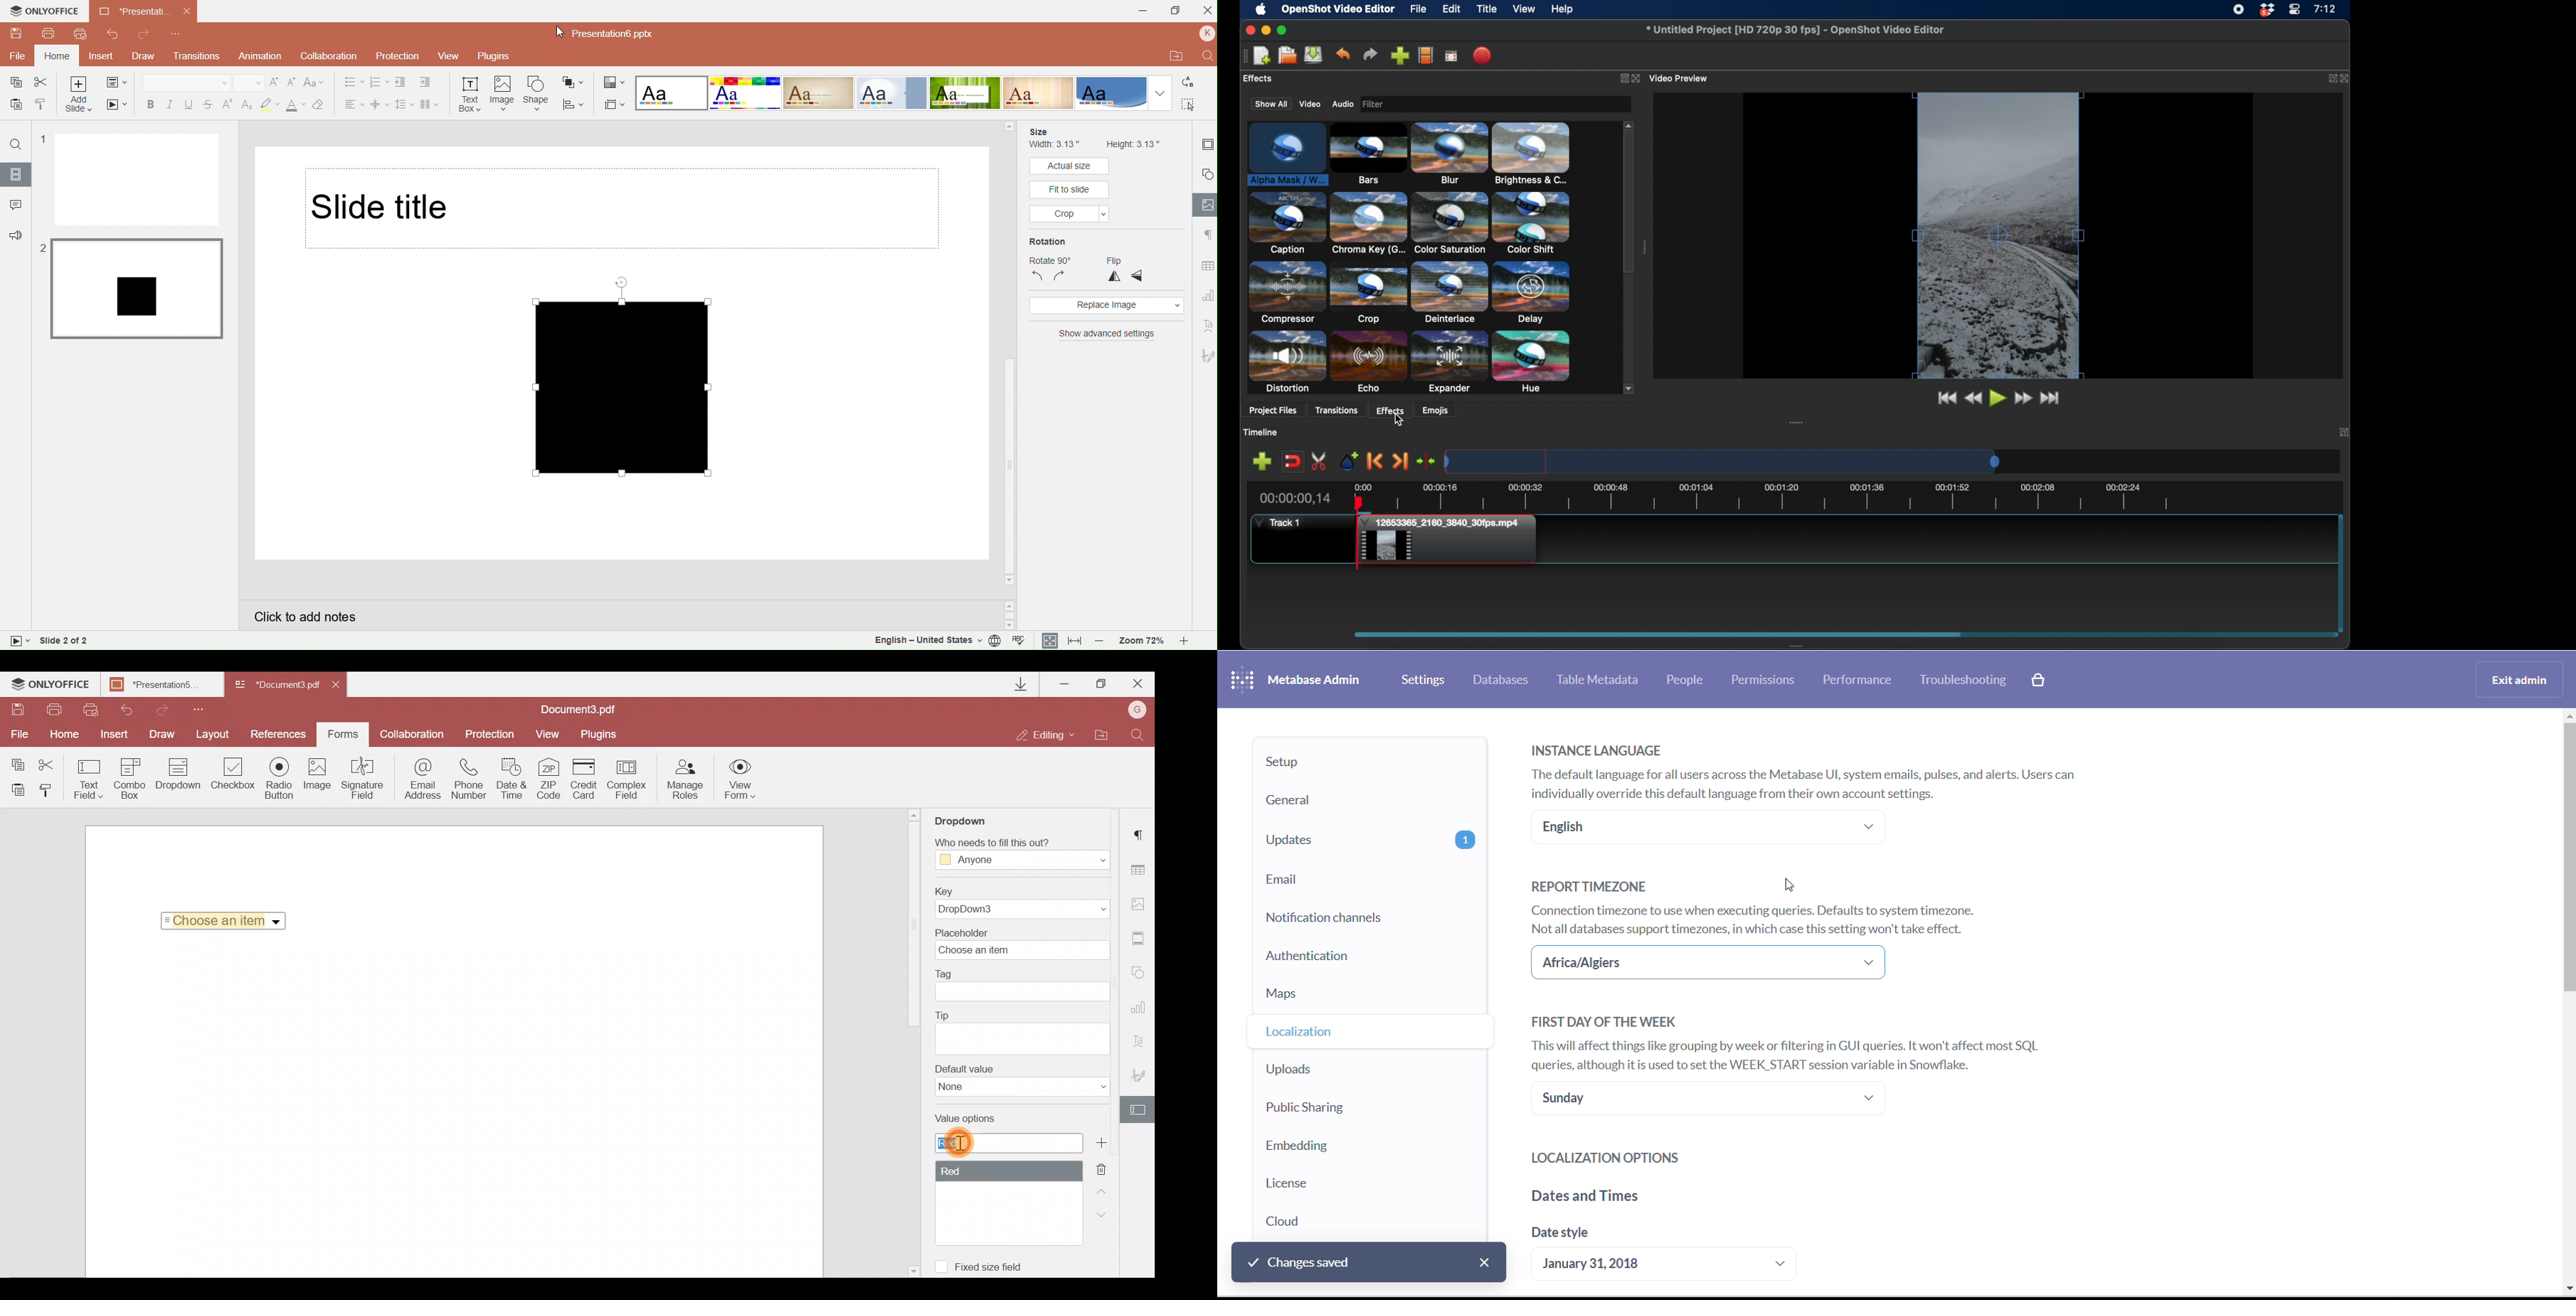 This screenshot has height=1316, width=2576. Describe the element at coordinates (126, 710) in the screenshot. I see `Undo` at that location.